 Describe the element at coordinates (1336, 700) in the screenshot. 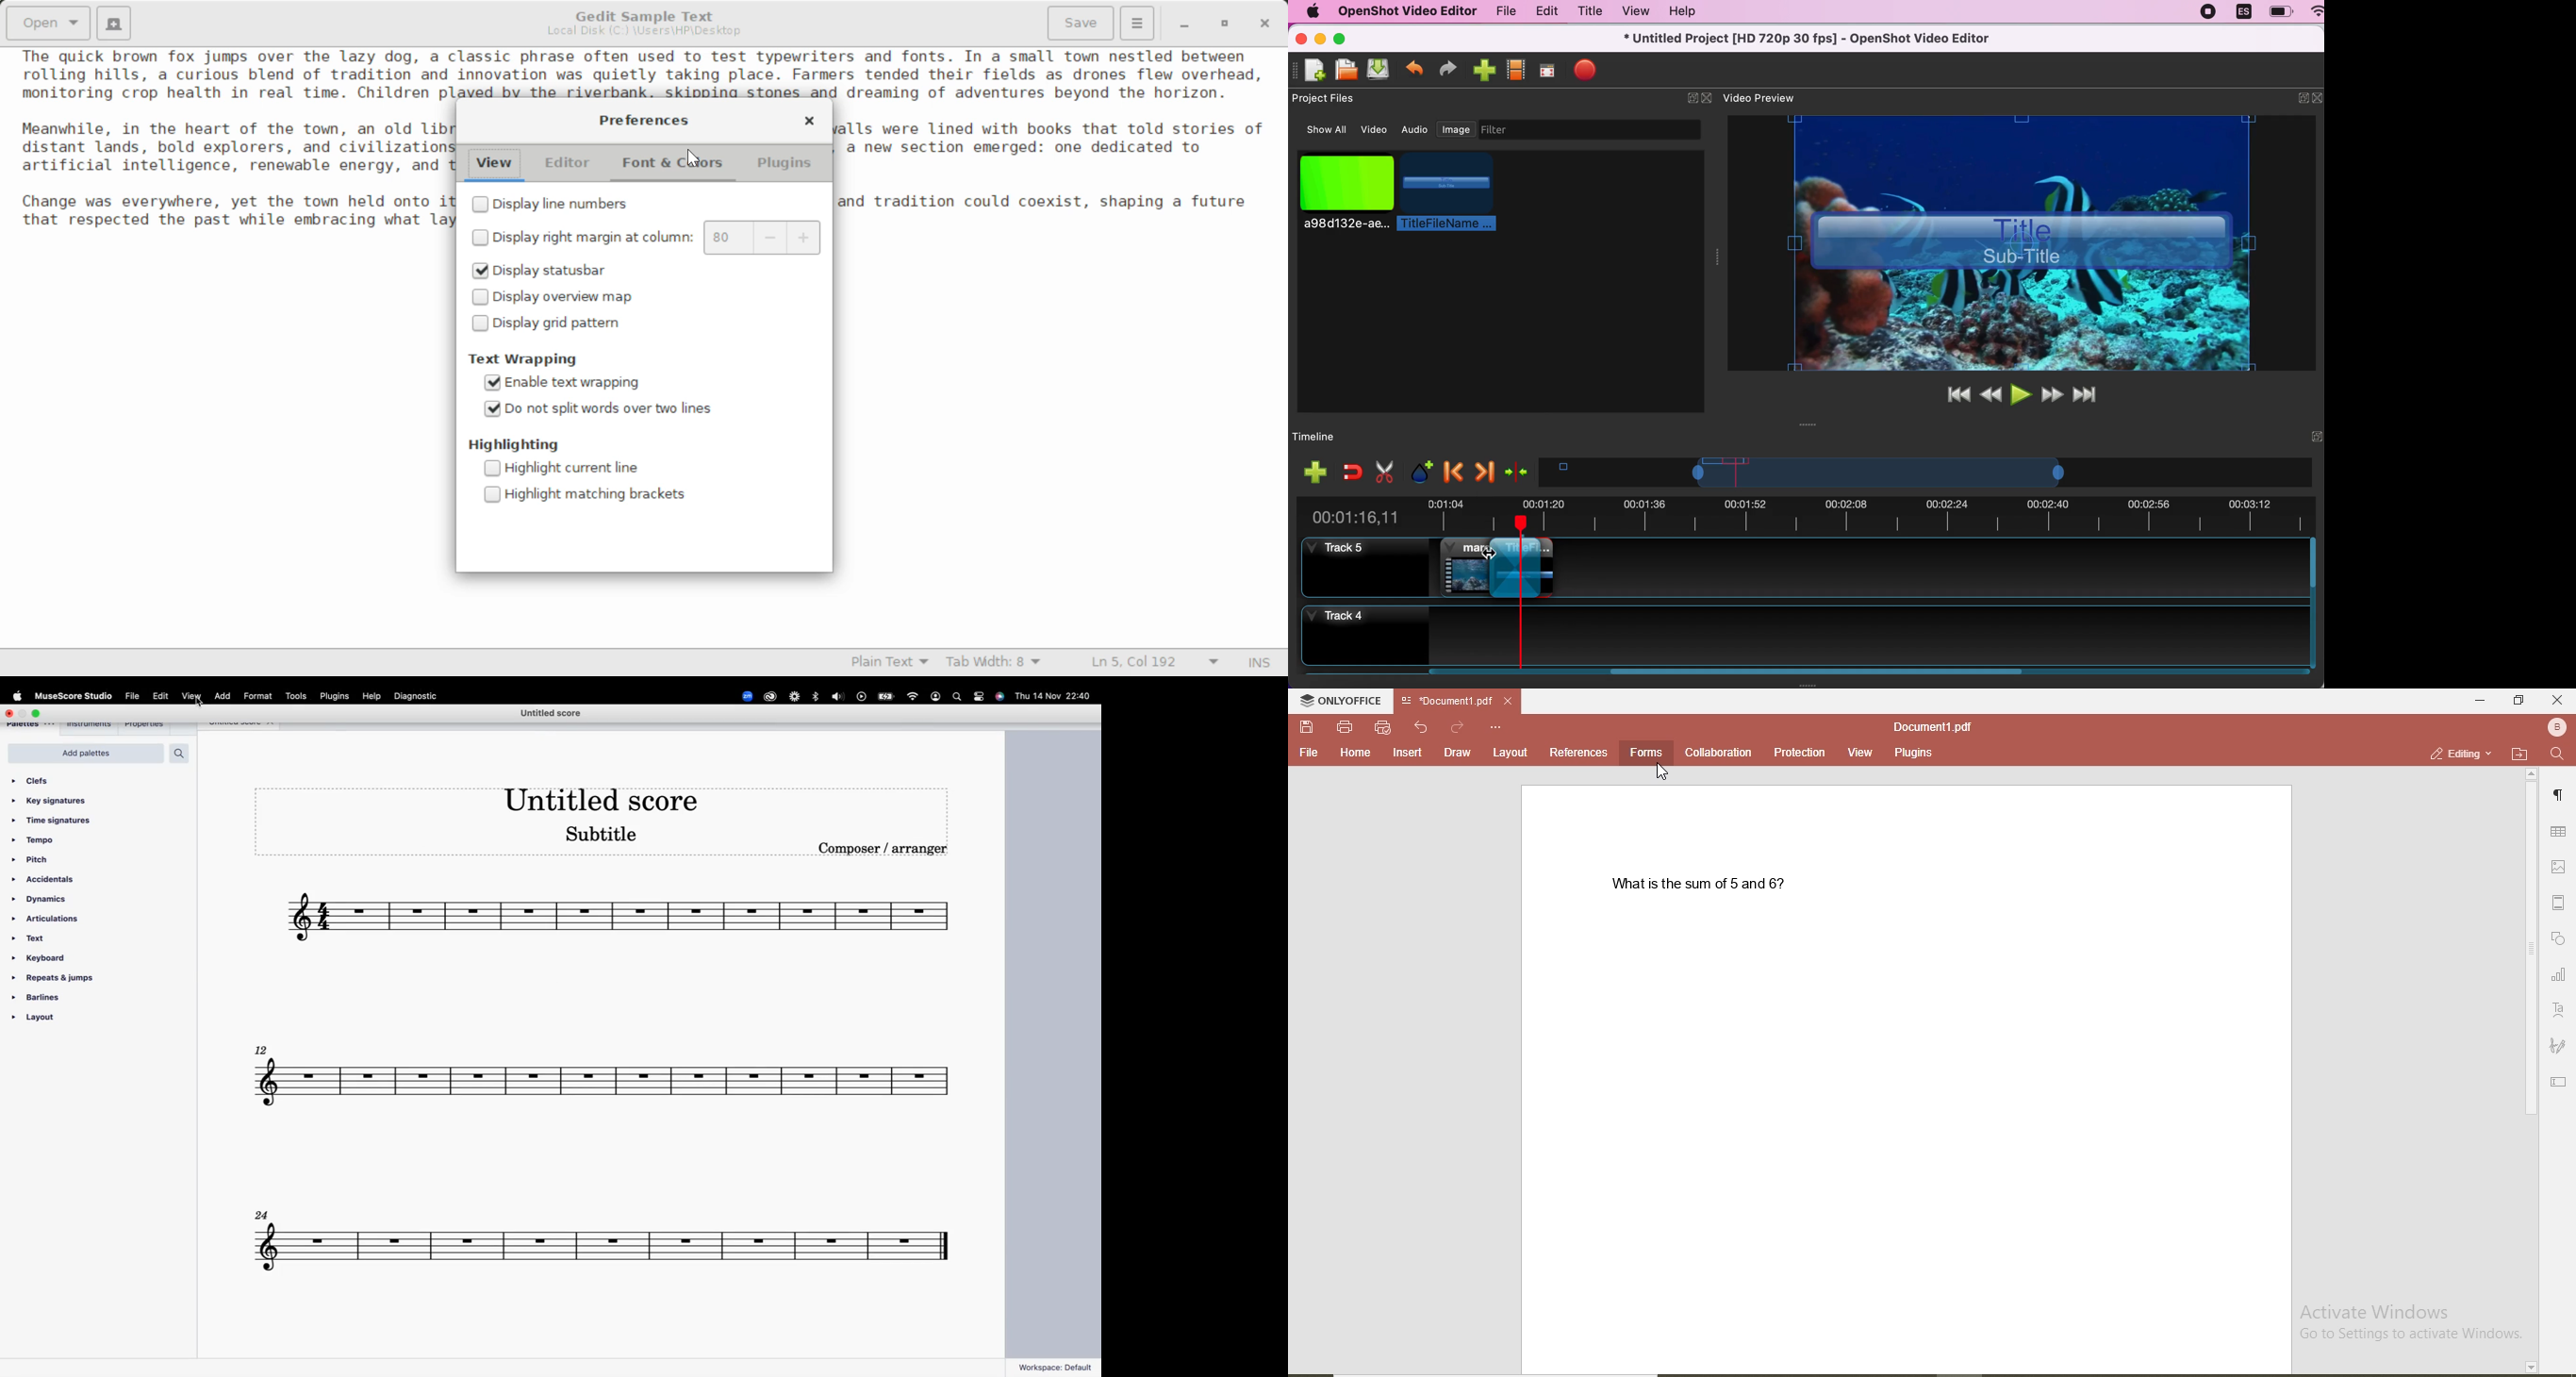

I see `onlyoffice` at that location.